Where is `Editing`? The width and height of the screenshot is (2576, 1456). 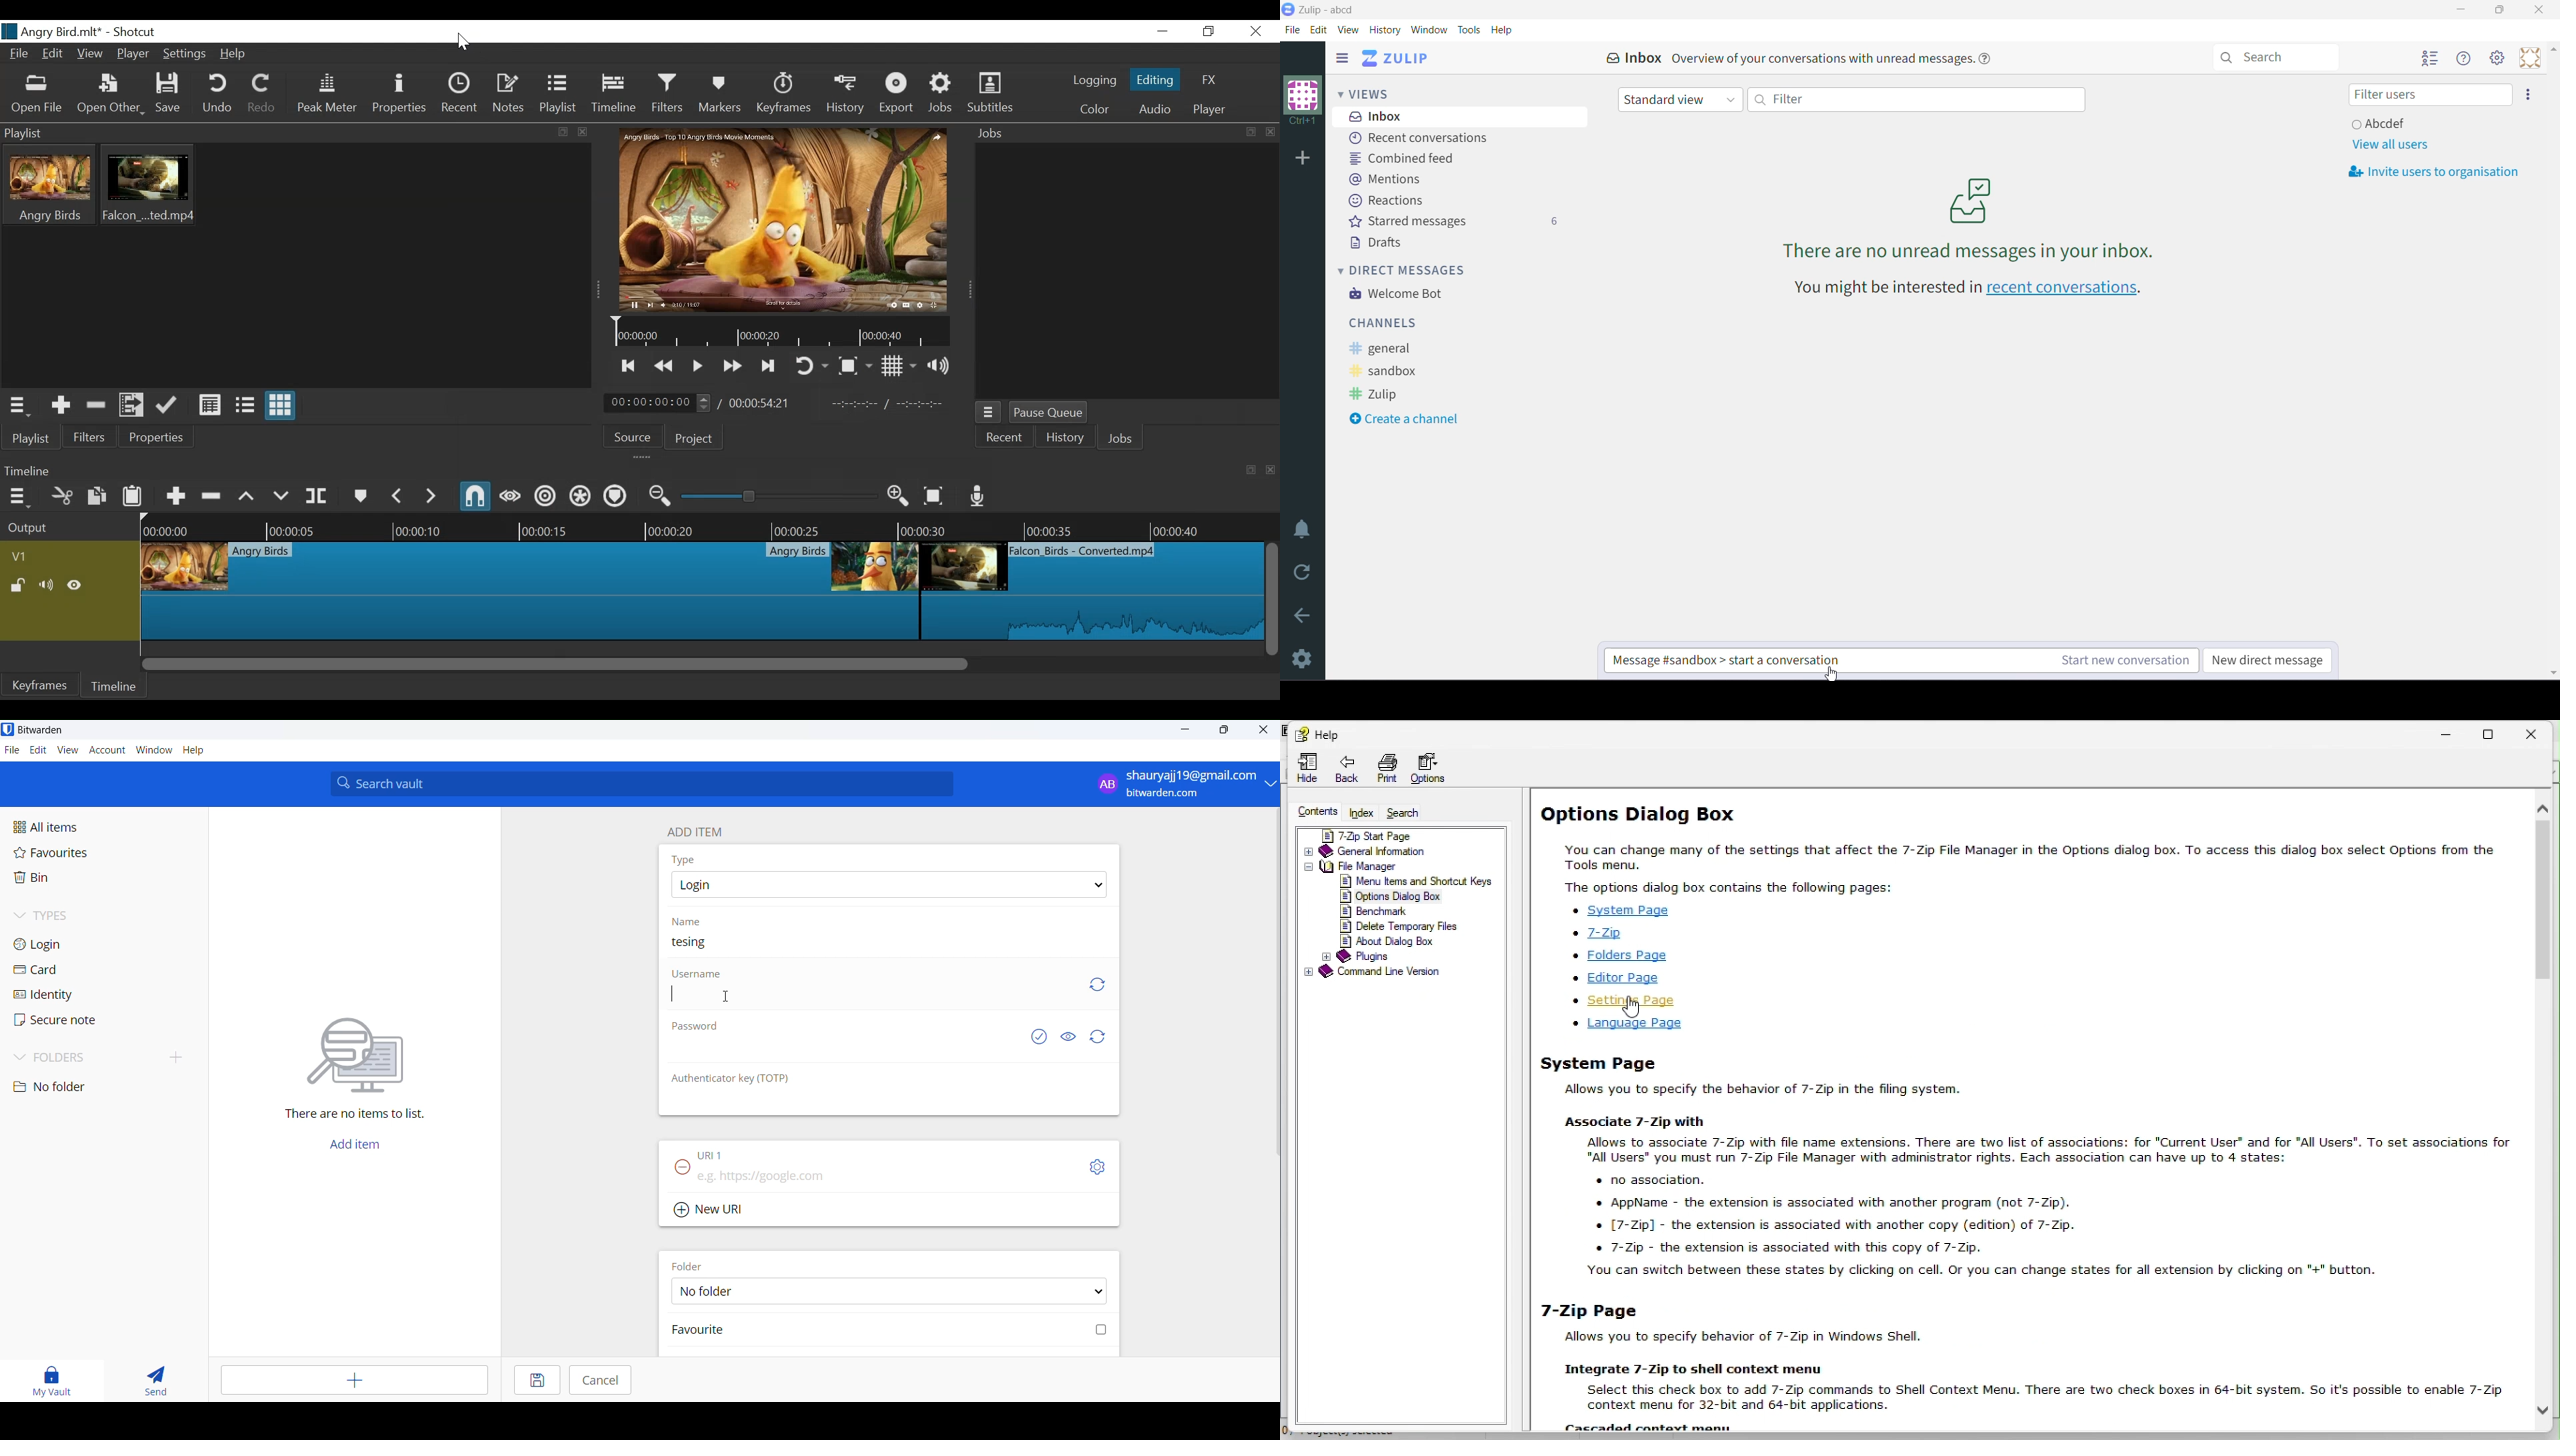
Editing is located at coordinates (1155, 79).